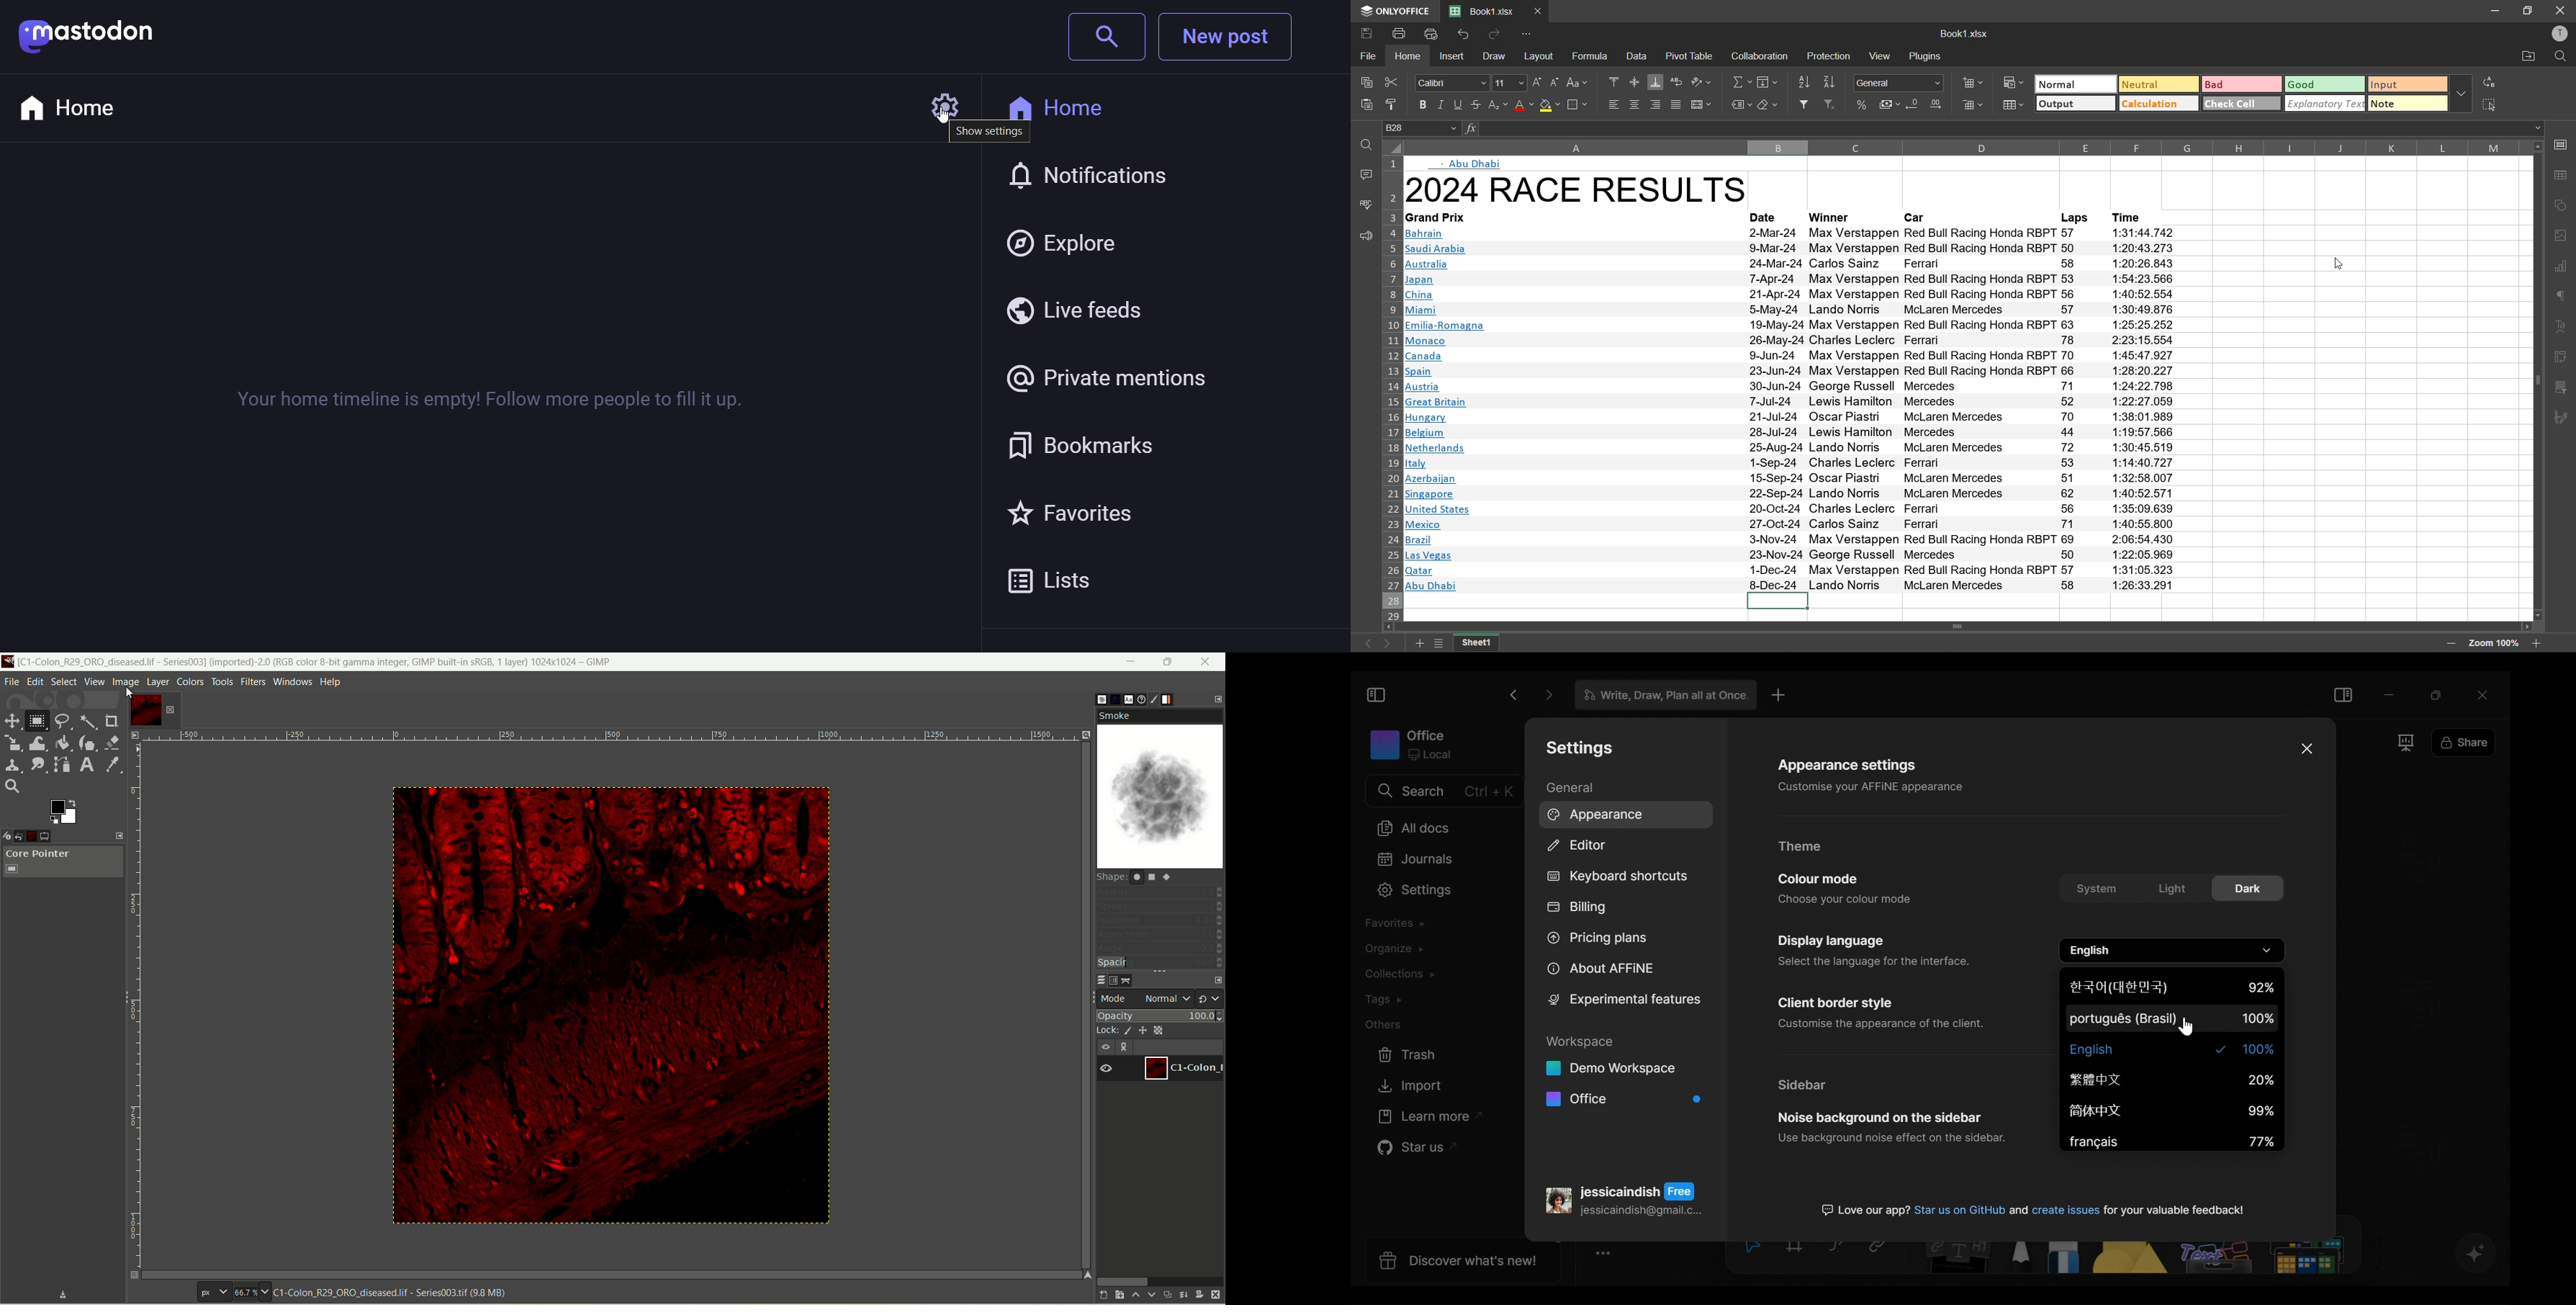 The height and width of the screenshot is (1316, 2576). I want to click on clear filter, so click(1833, 105).